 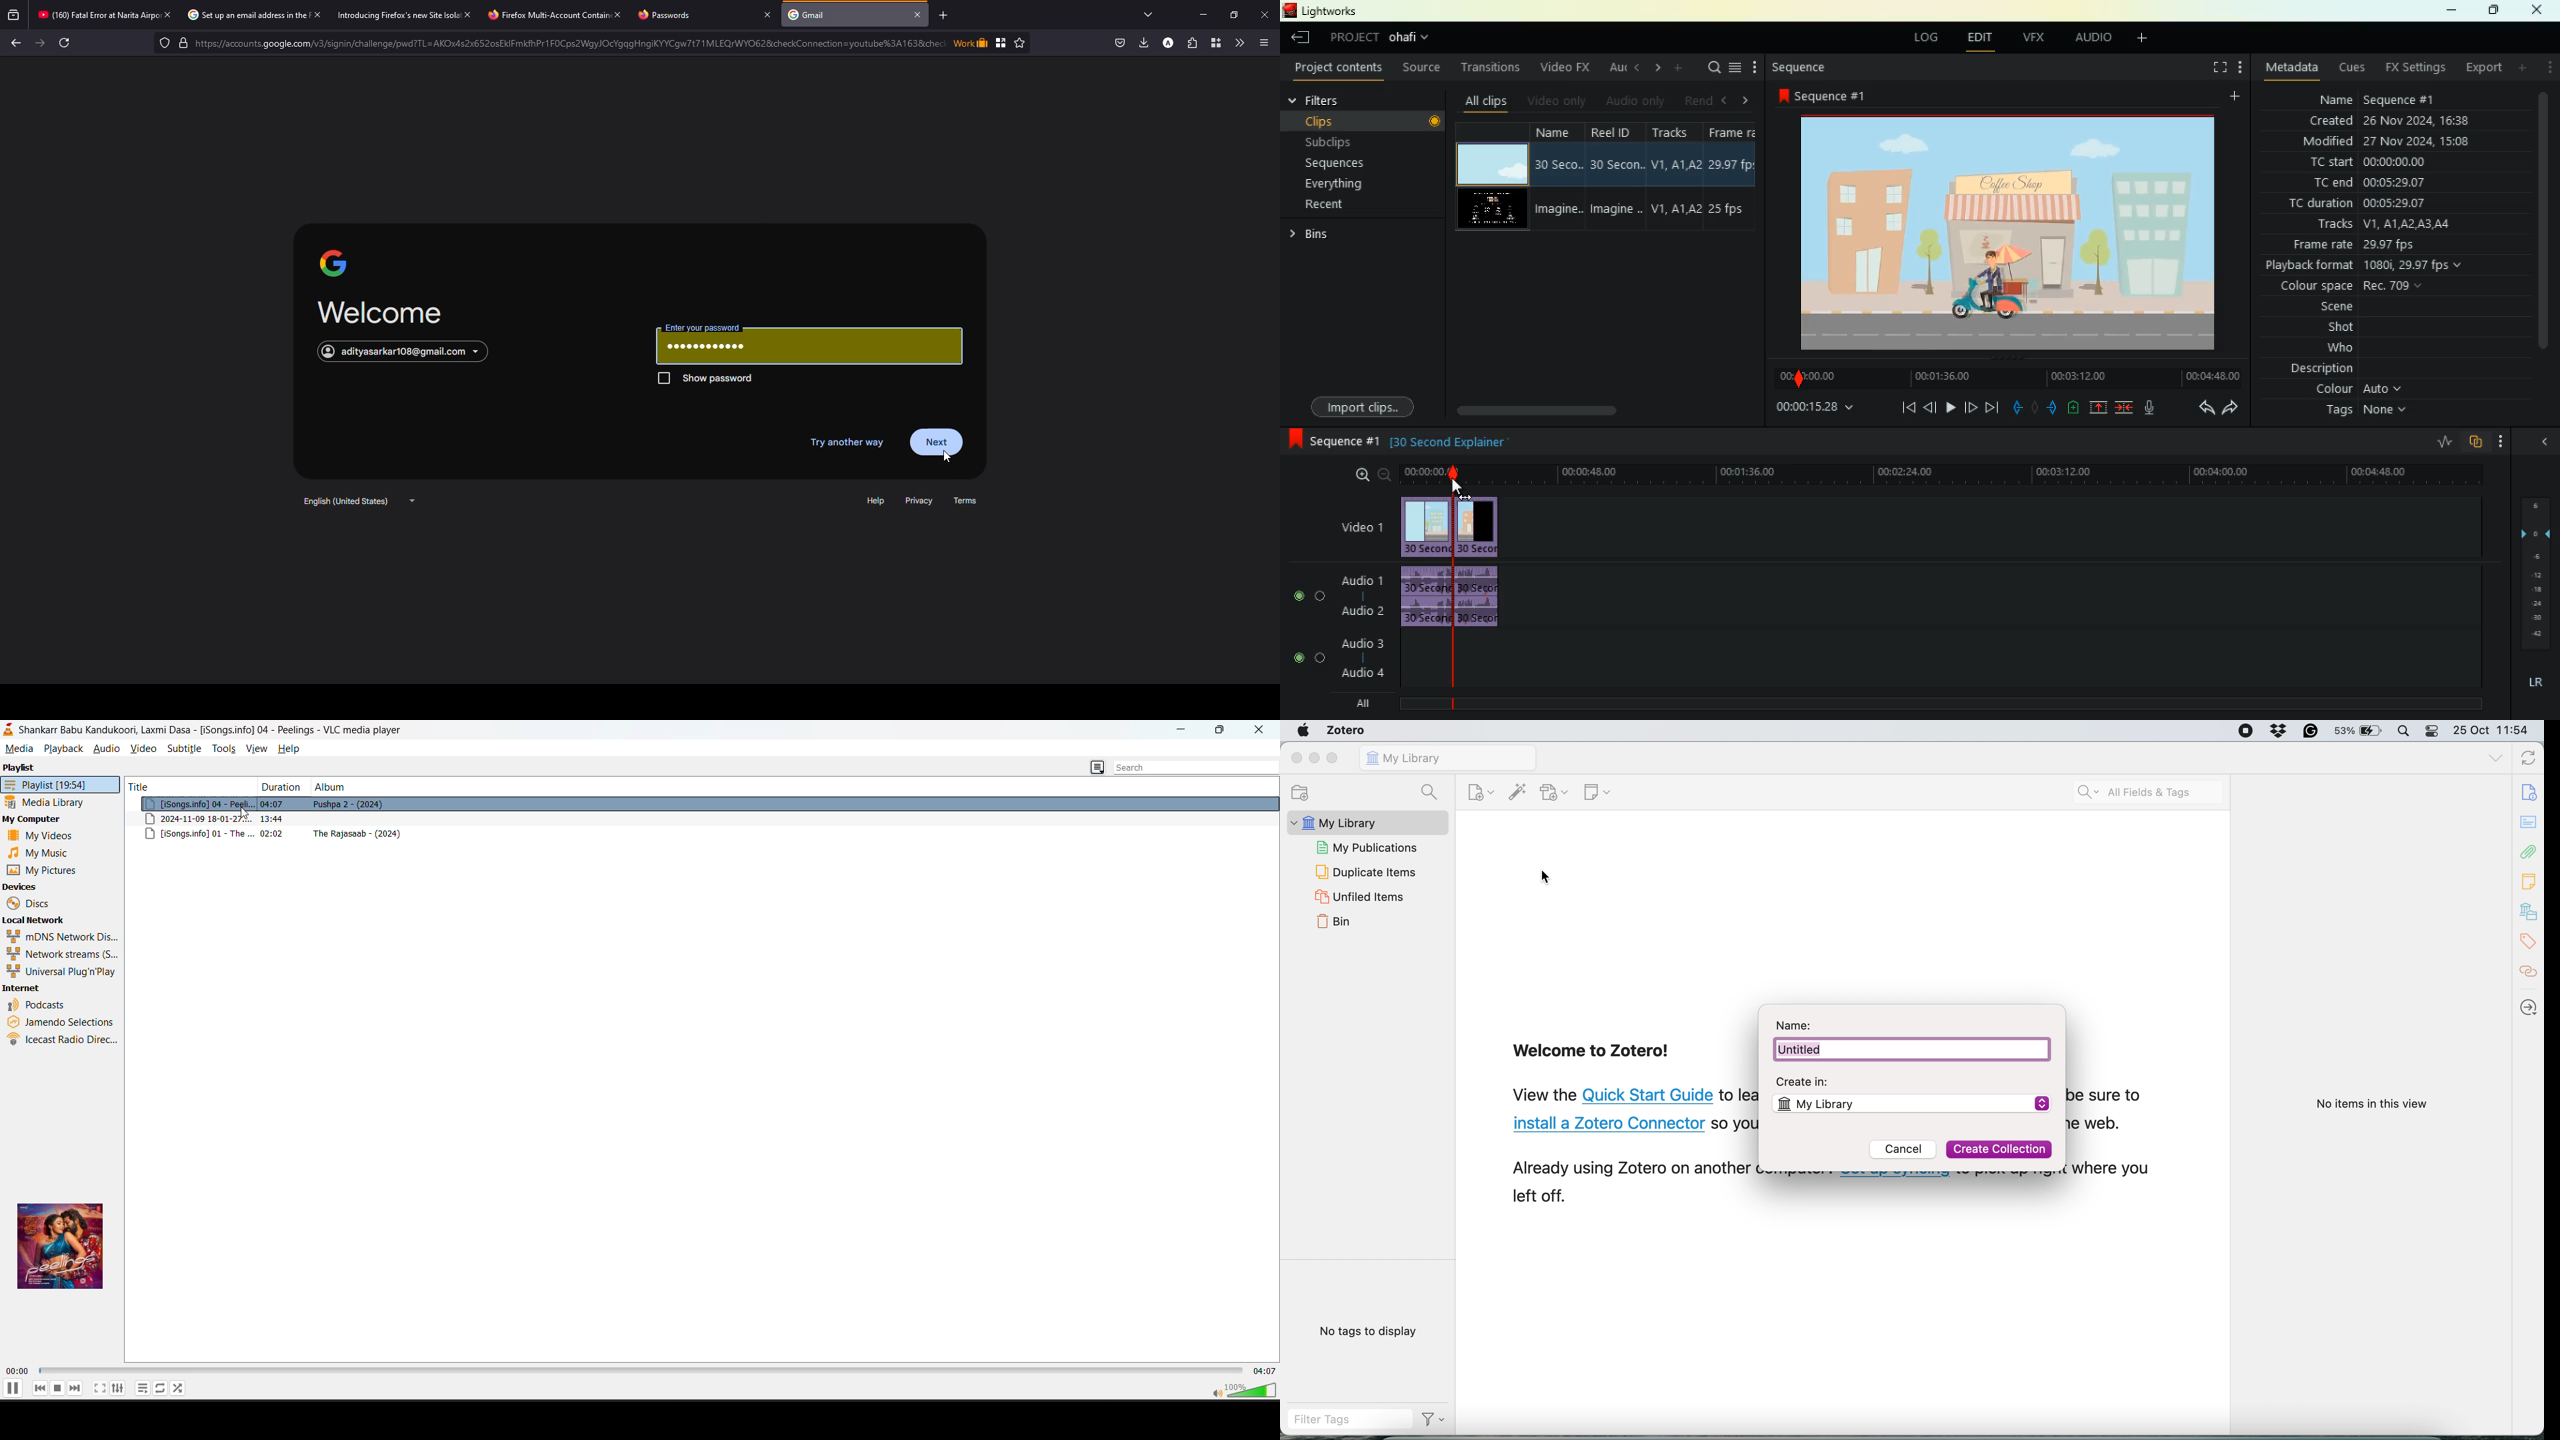 I want to click on Firefox Multi-Account ¢, so click(x=535, y=16).